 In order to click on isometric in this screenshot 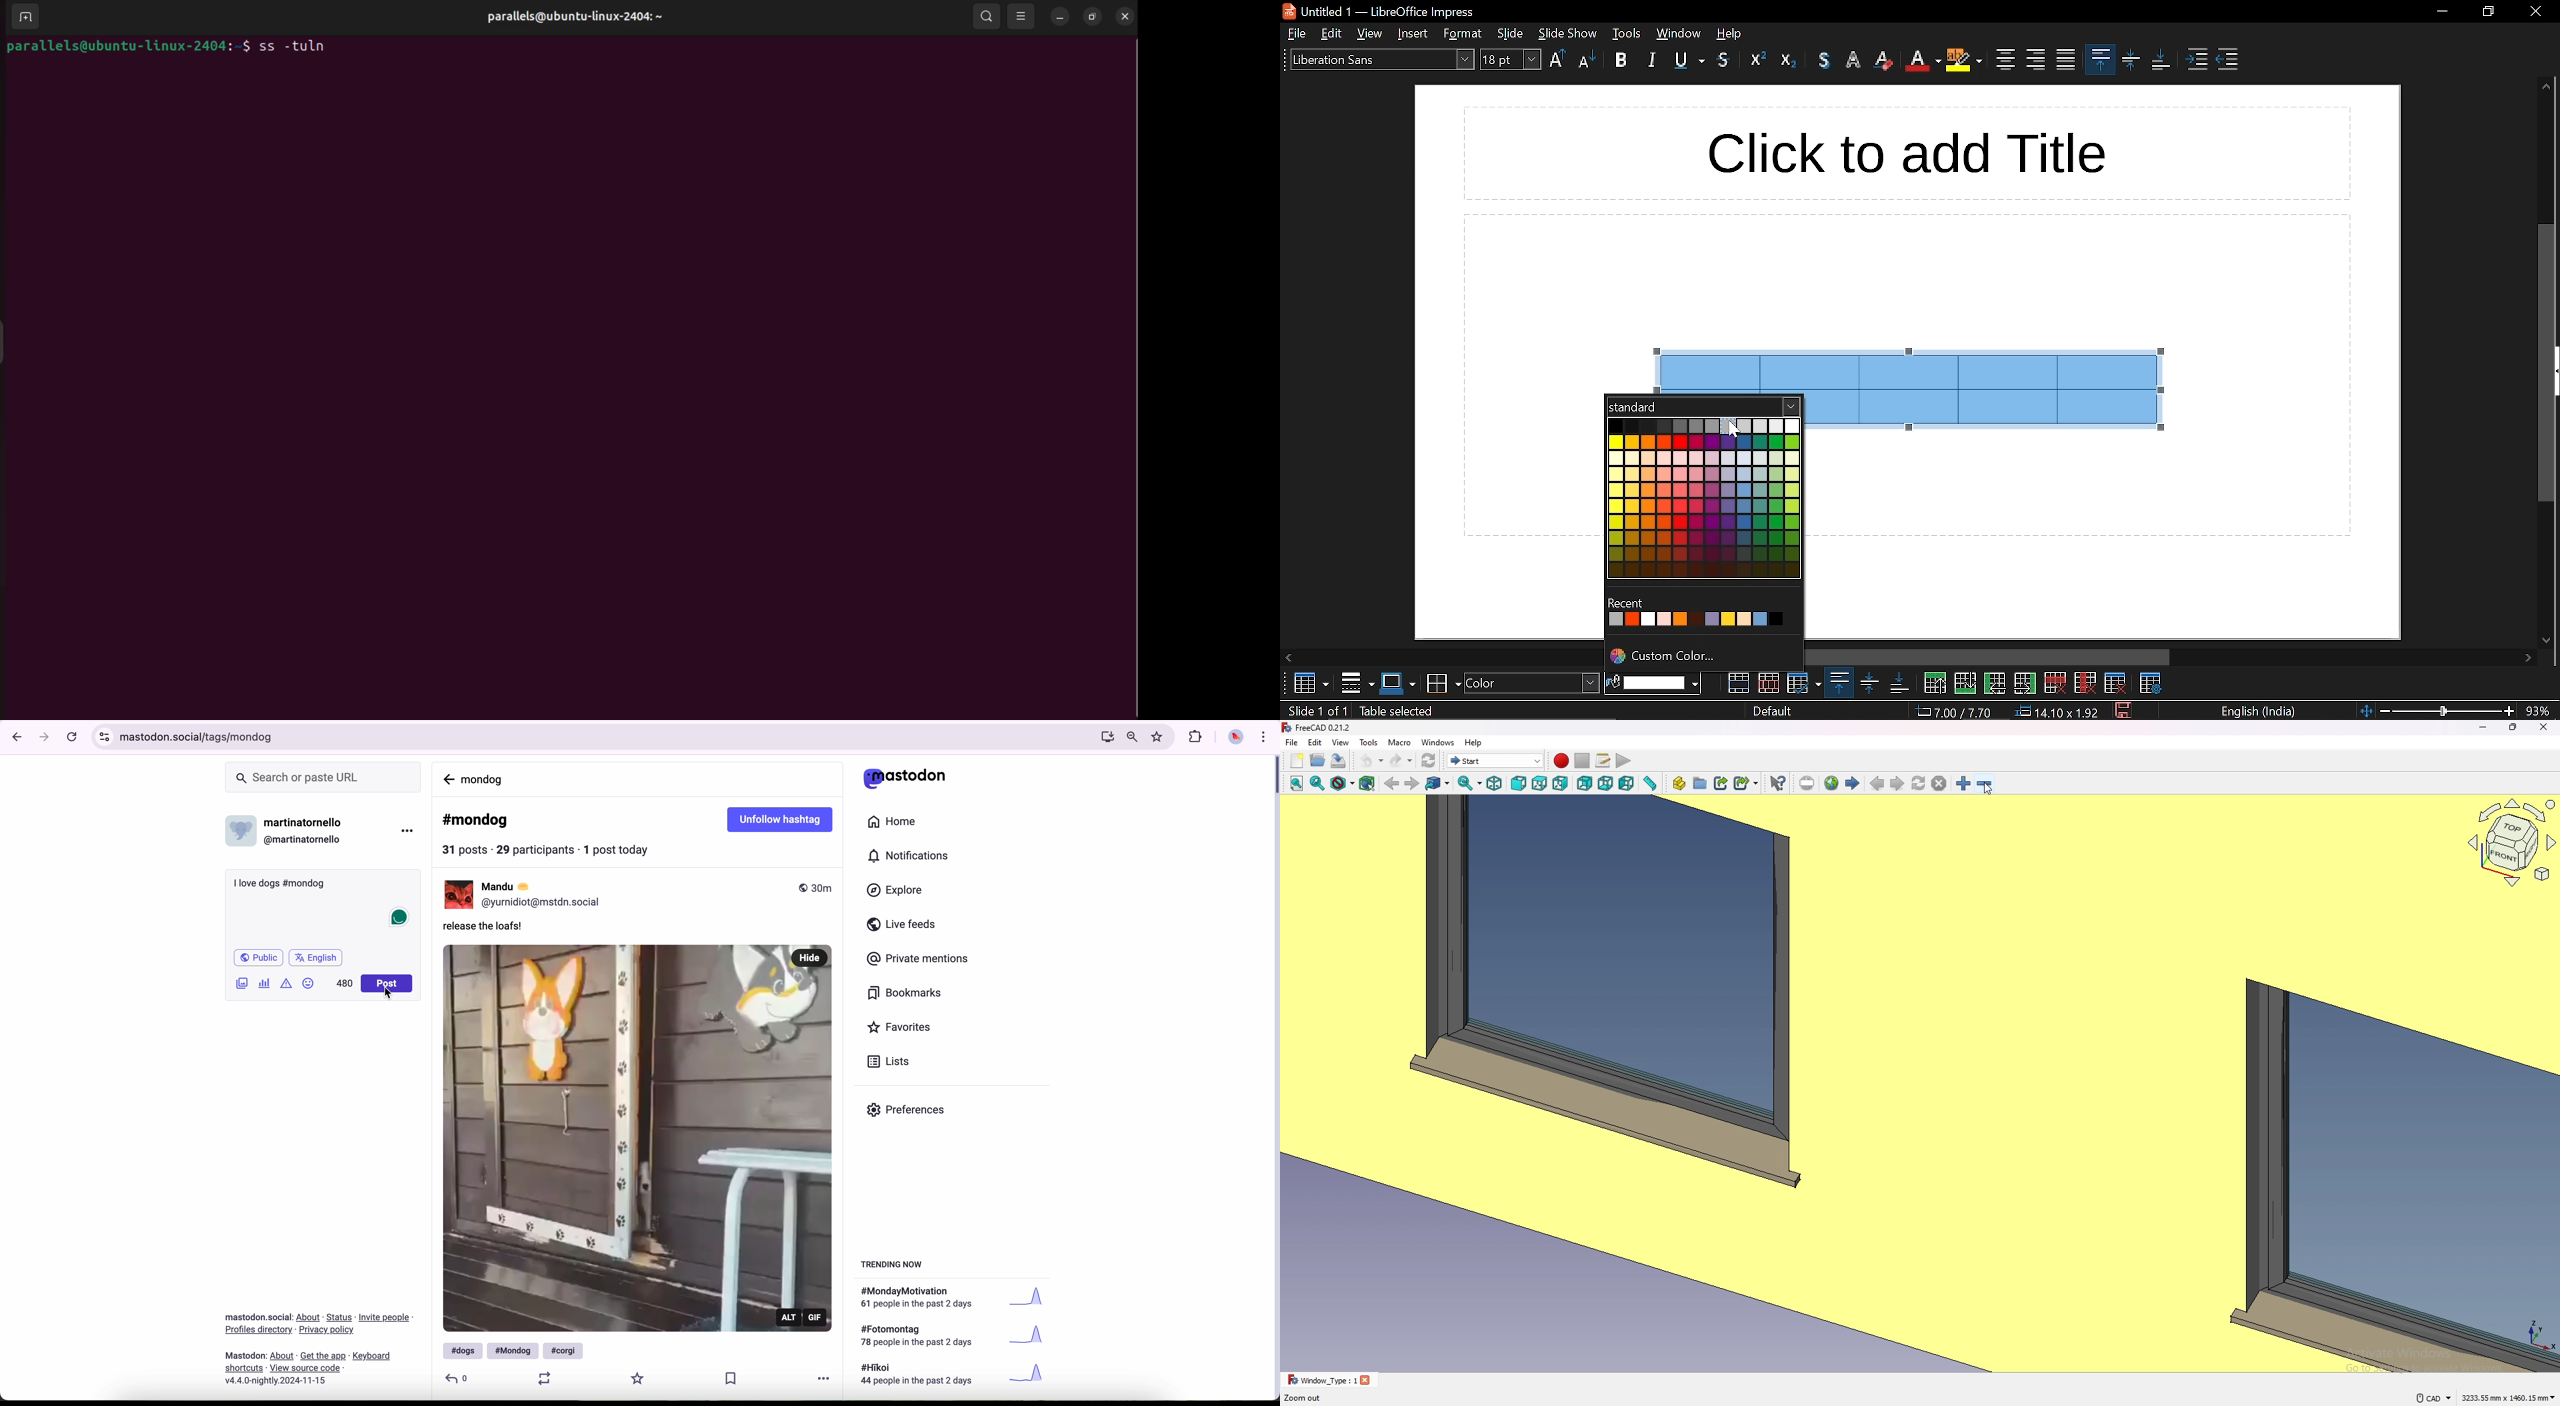, I will do `click(1494, 783)`.